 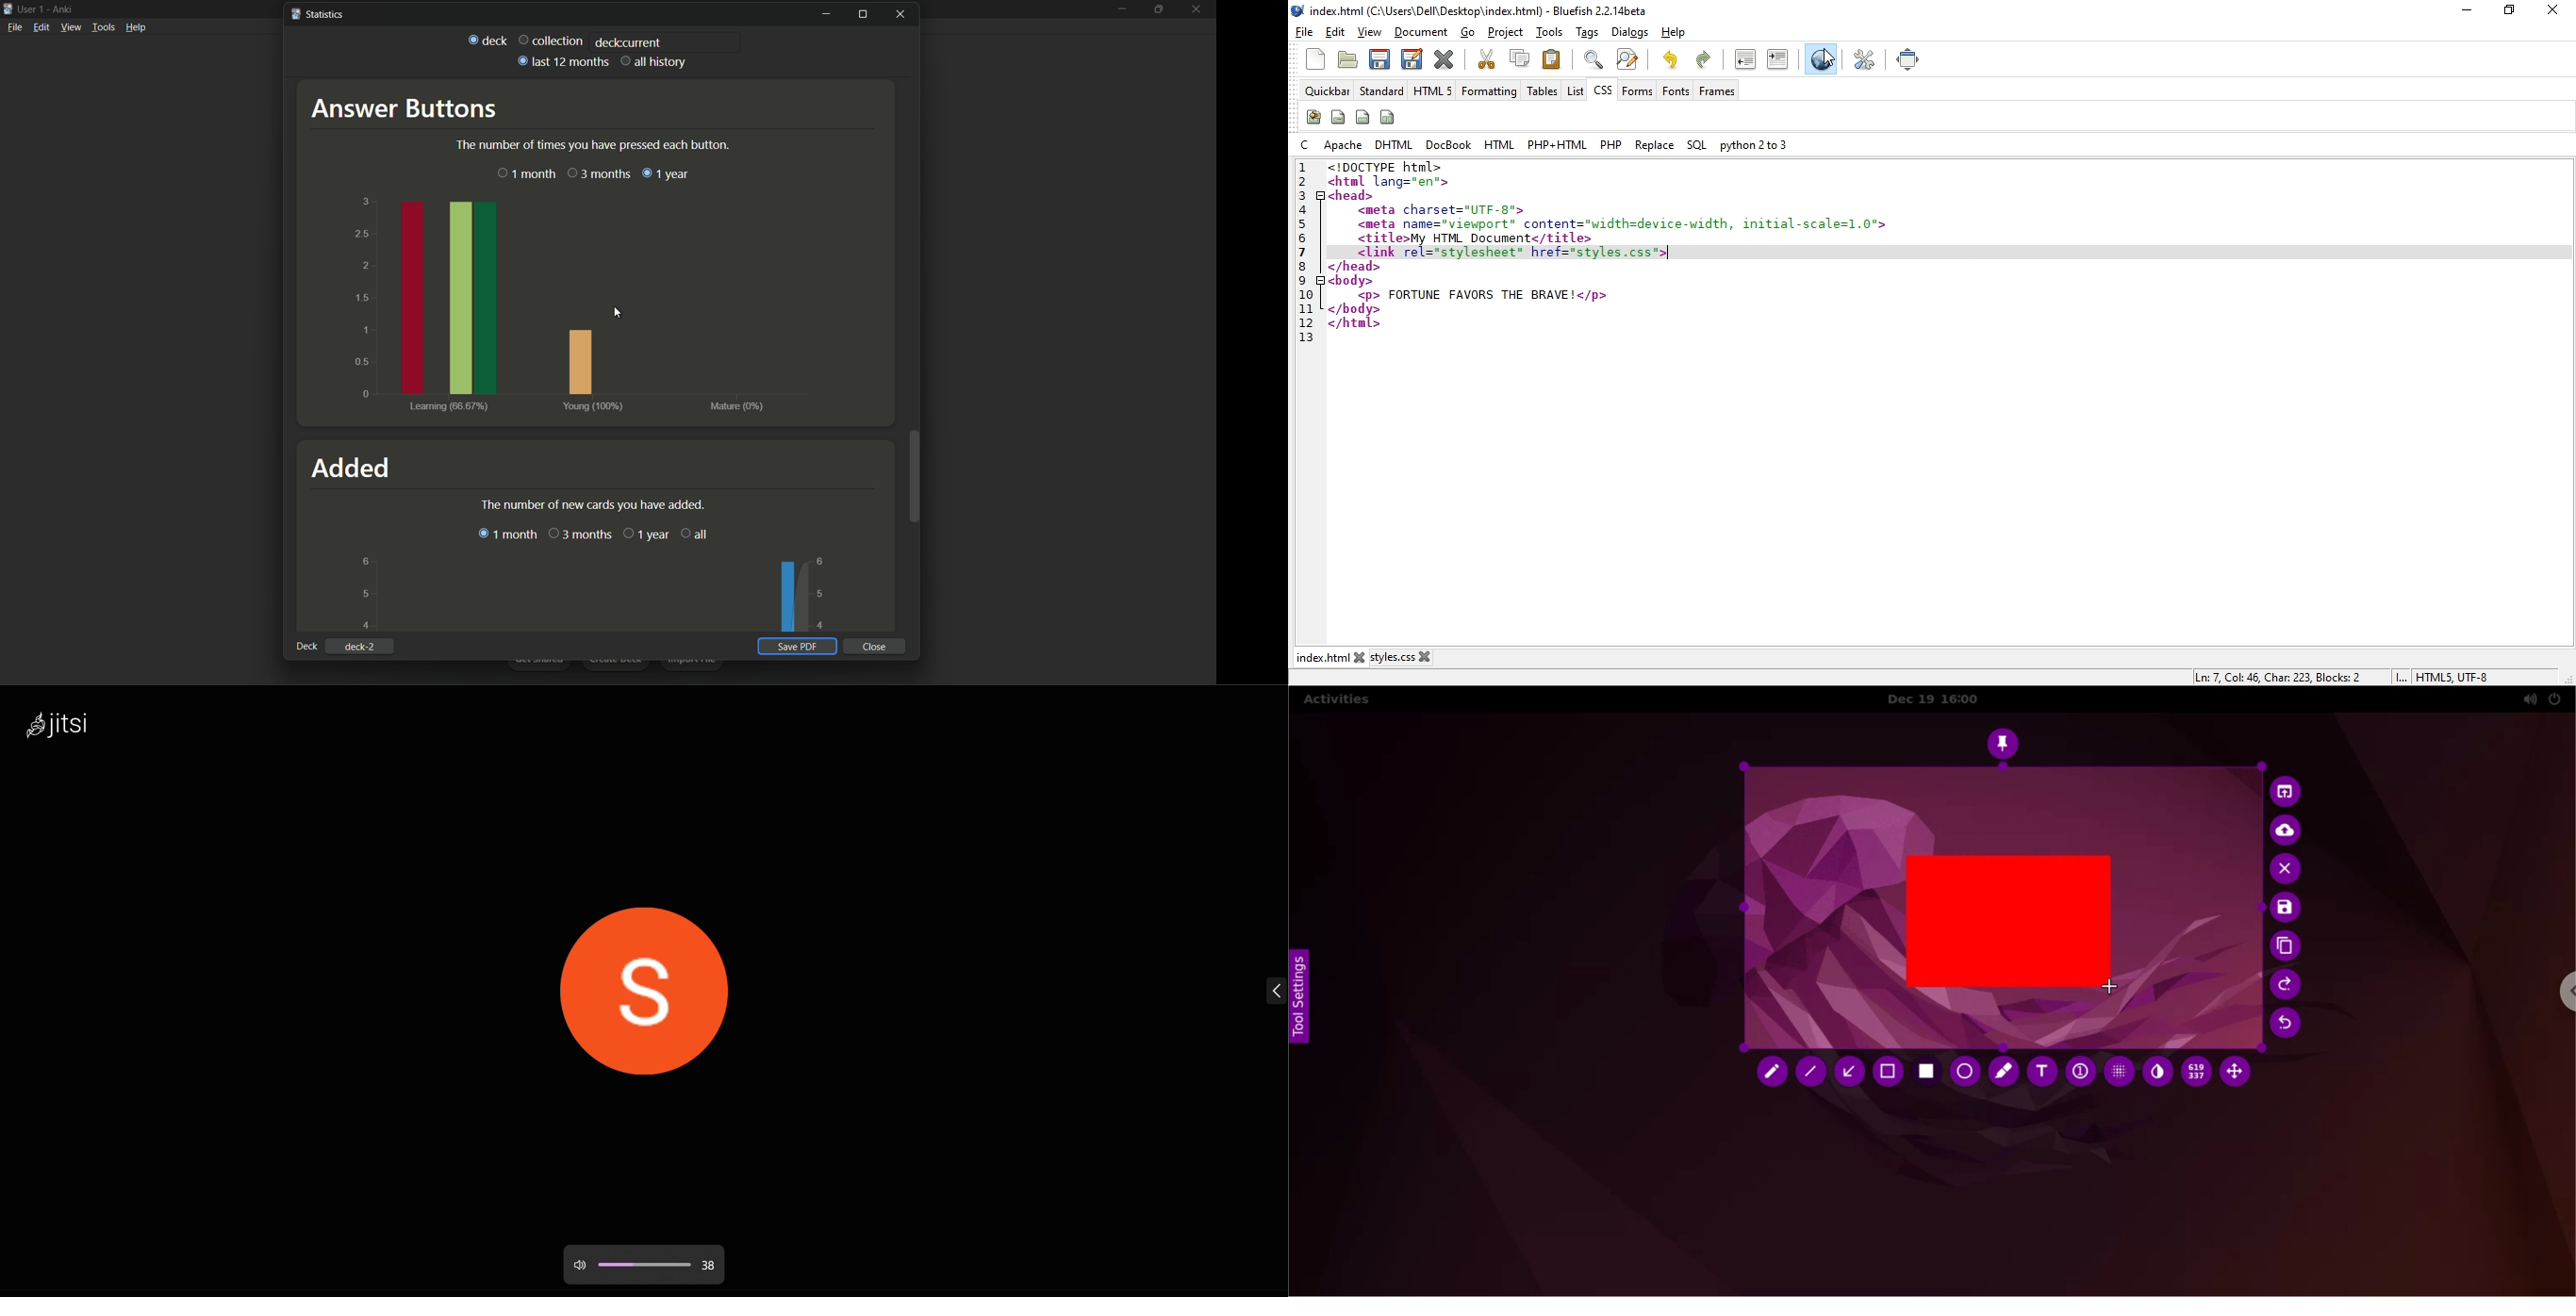 What do you see at coordinates (1429, 656) in the screenshot?
I see `close` at bounding box center [1429, 656].